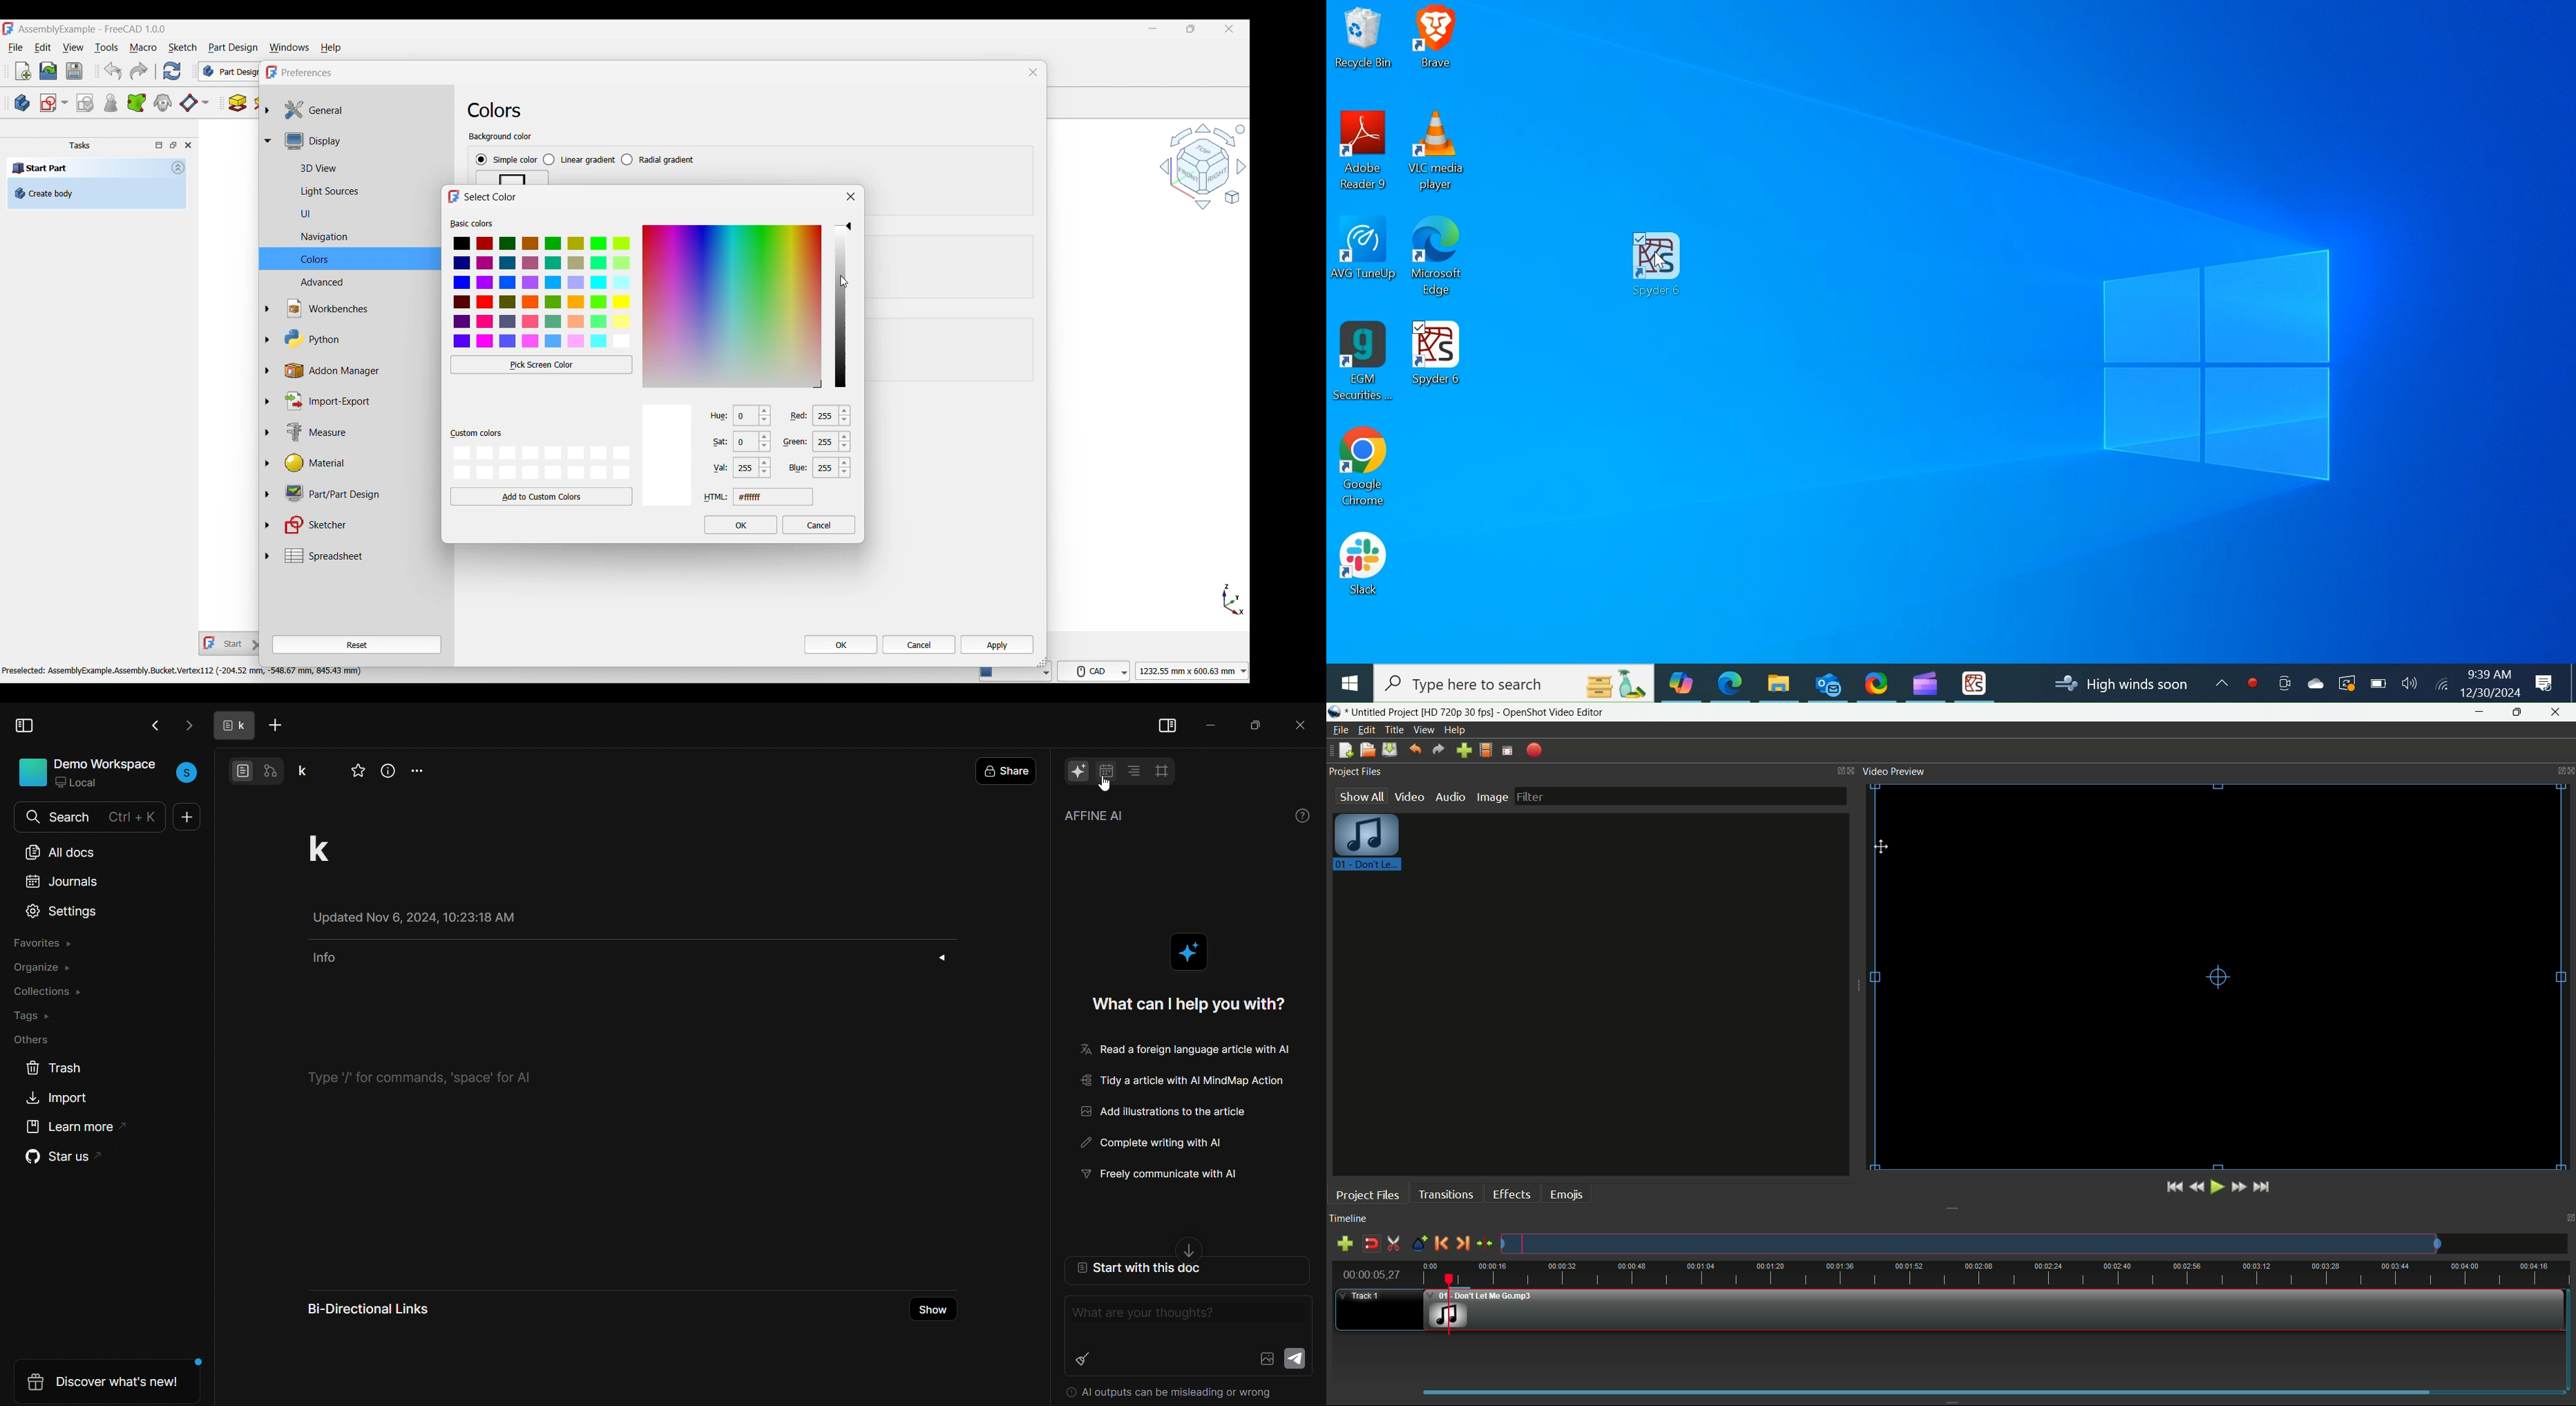 This screenshot has width=2576, height=1428. I want to click on General settings, so click(364, 110).